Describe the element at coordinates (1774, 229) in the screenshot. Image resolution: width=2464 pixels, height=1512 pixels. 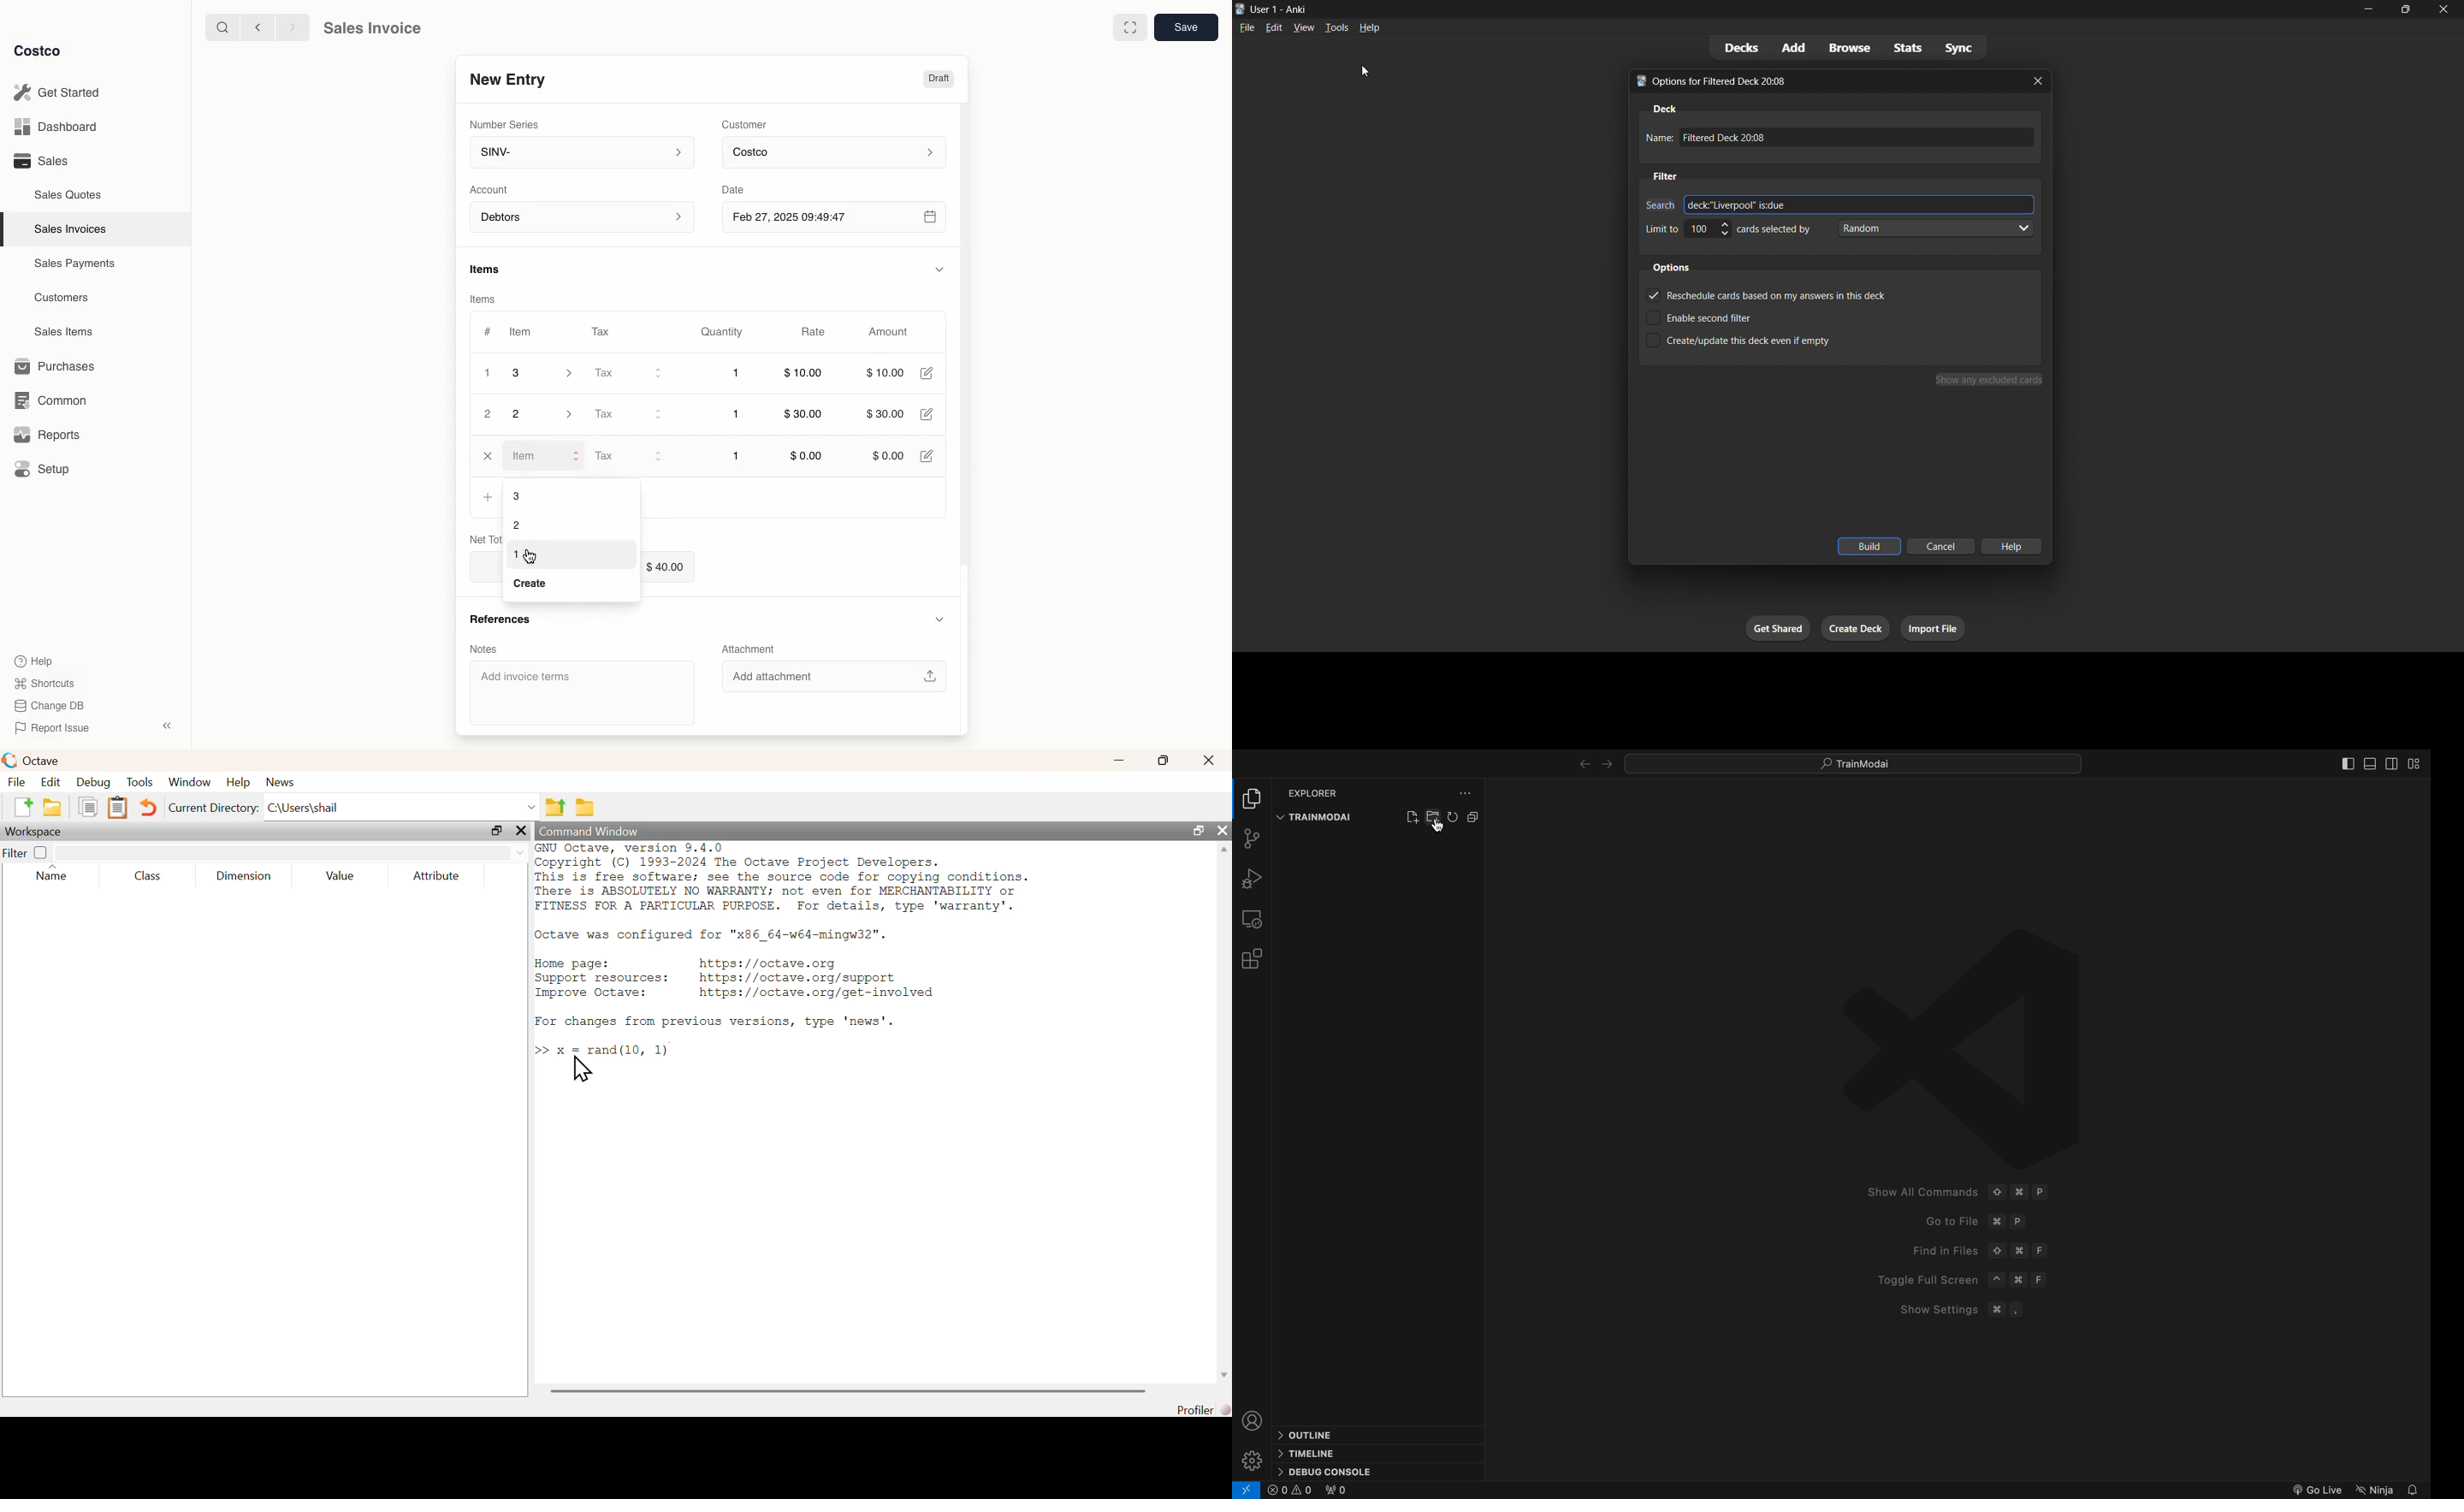
I see `cards selected by` at that location.